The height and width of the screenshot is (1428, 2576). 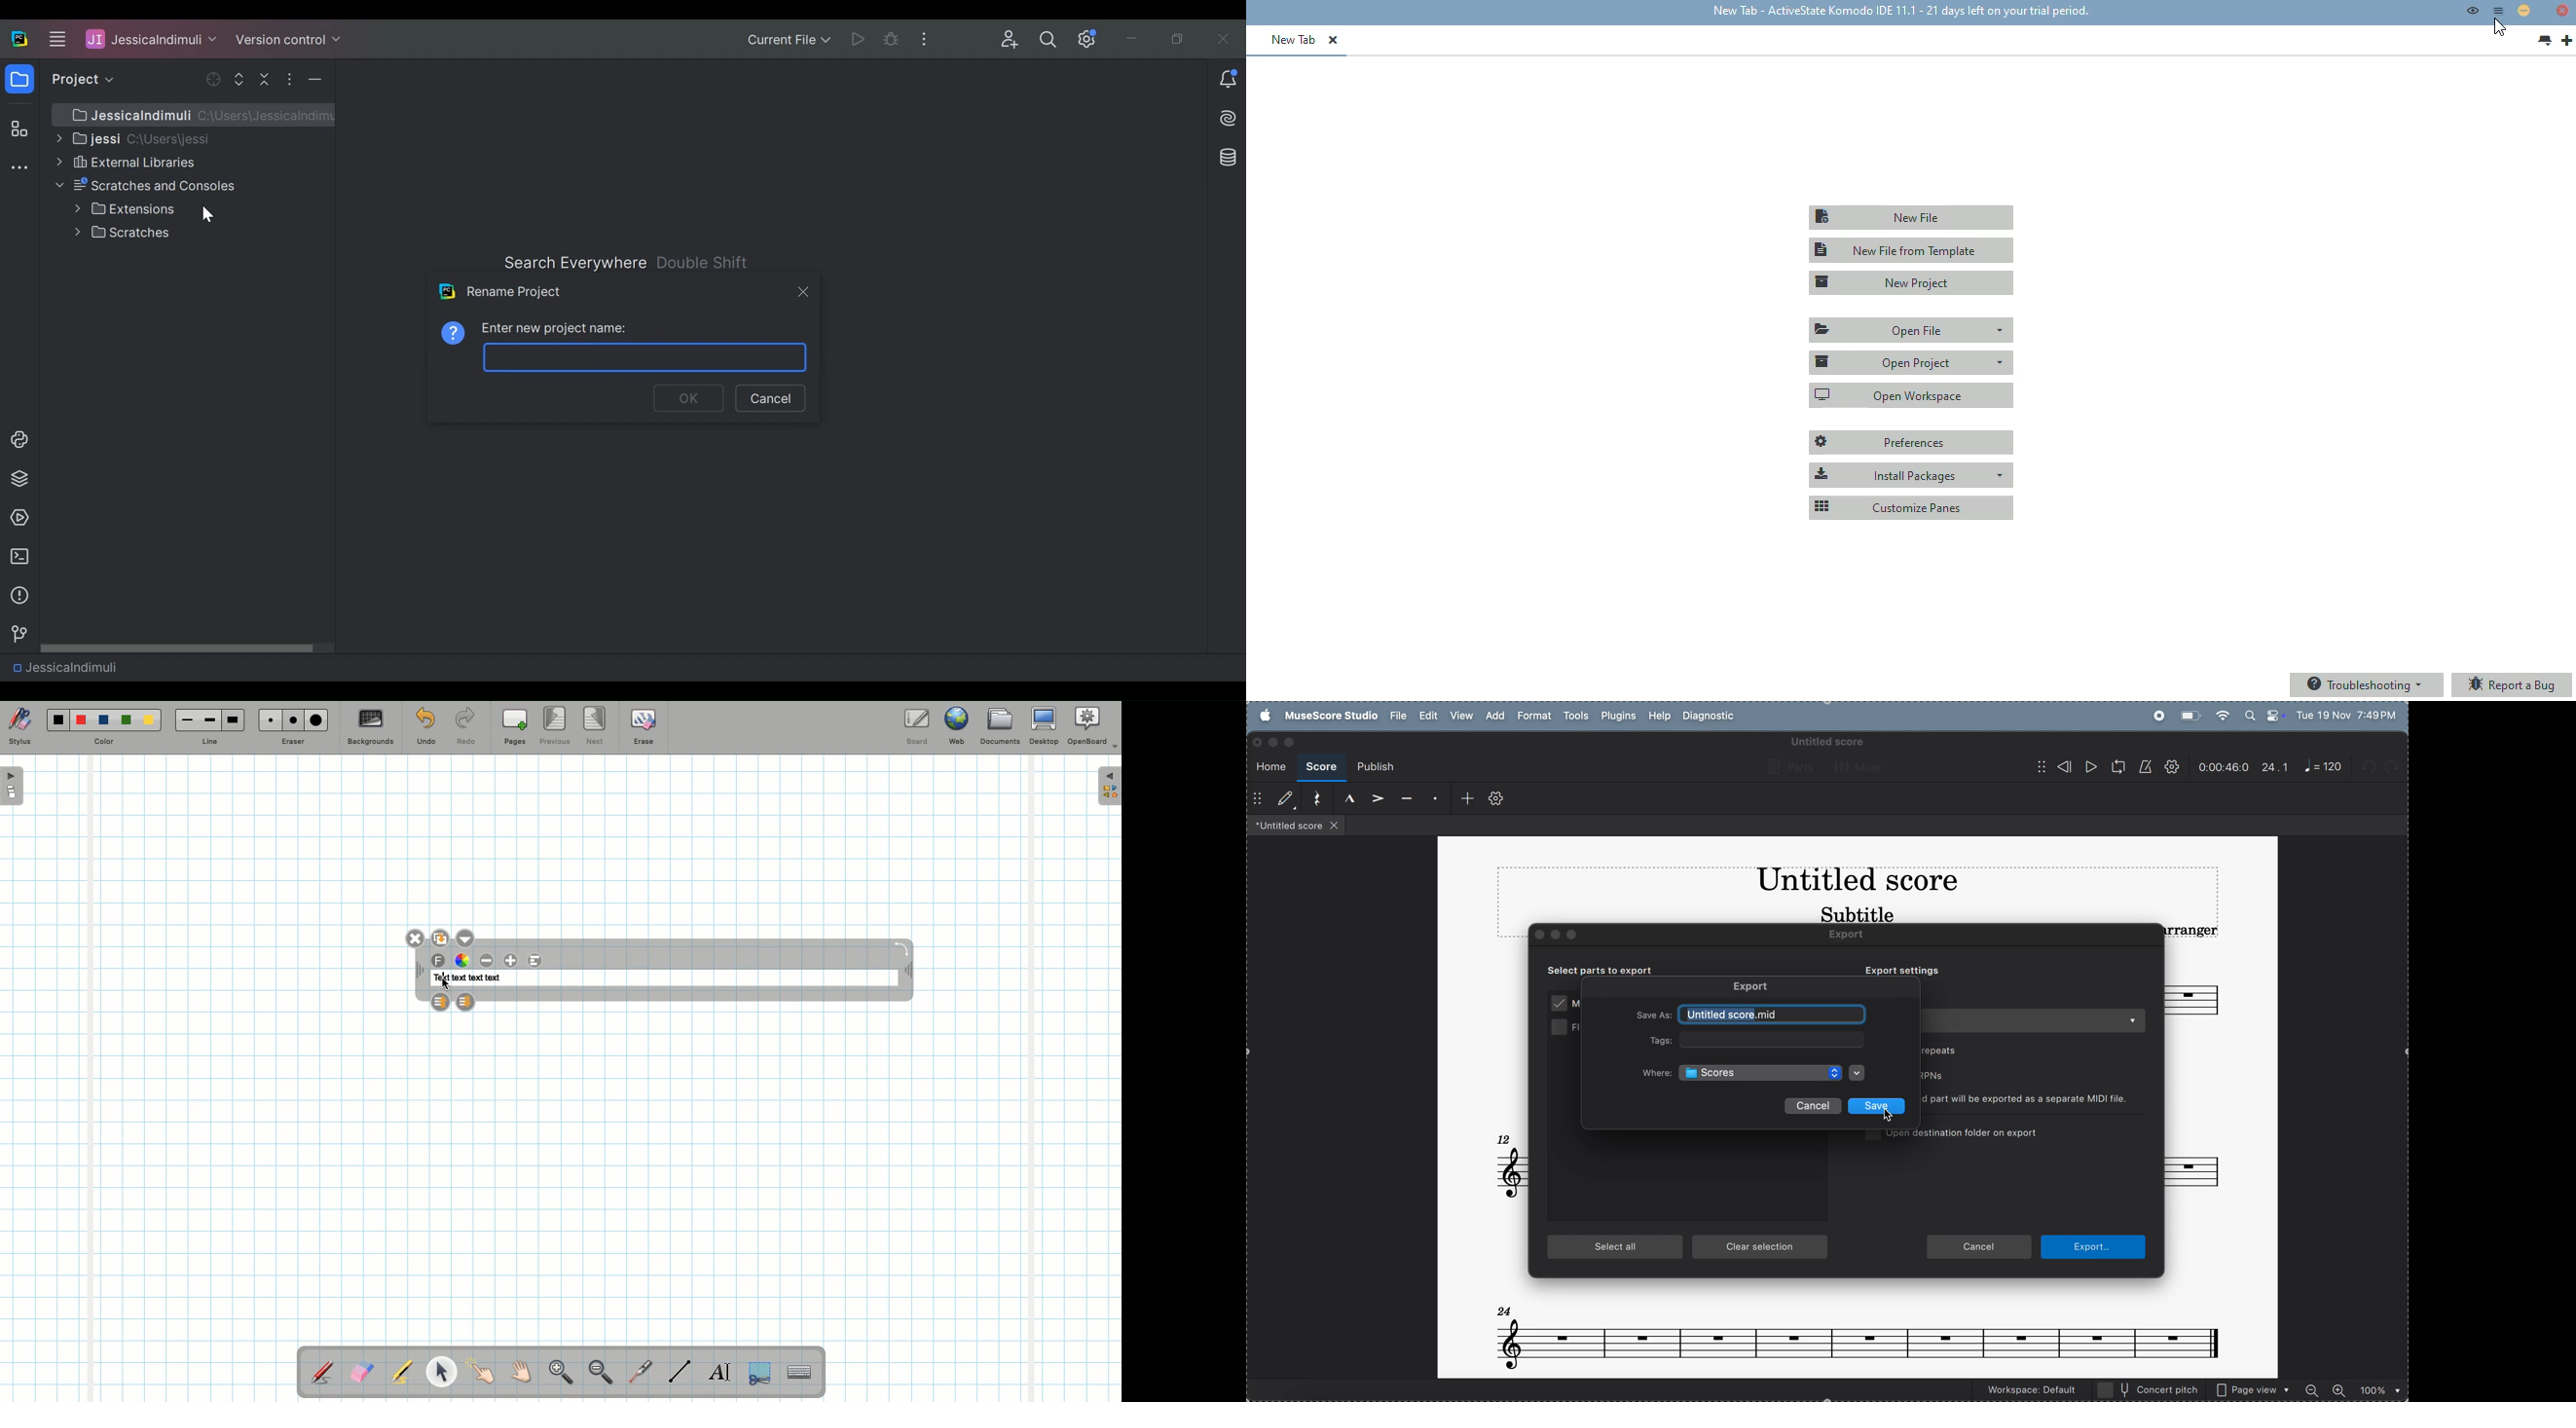 What do you see at coordinates (13, 785) in the screenshot?
I see `Open pages` at bounding box center [13, 785].